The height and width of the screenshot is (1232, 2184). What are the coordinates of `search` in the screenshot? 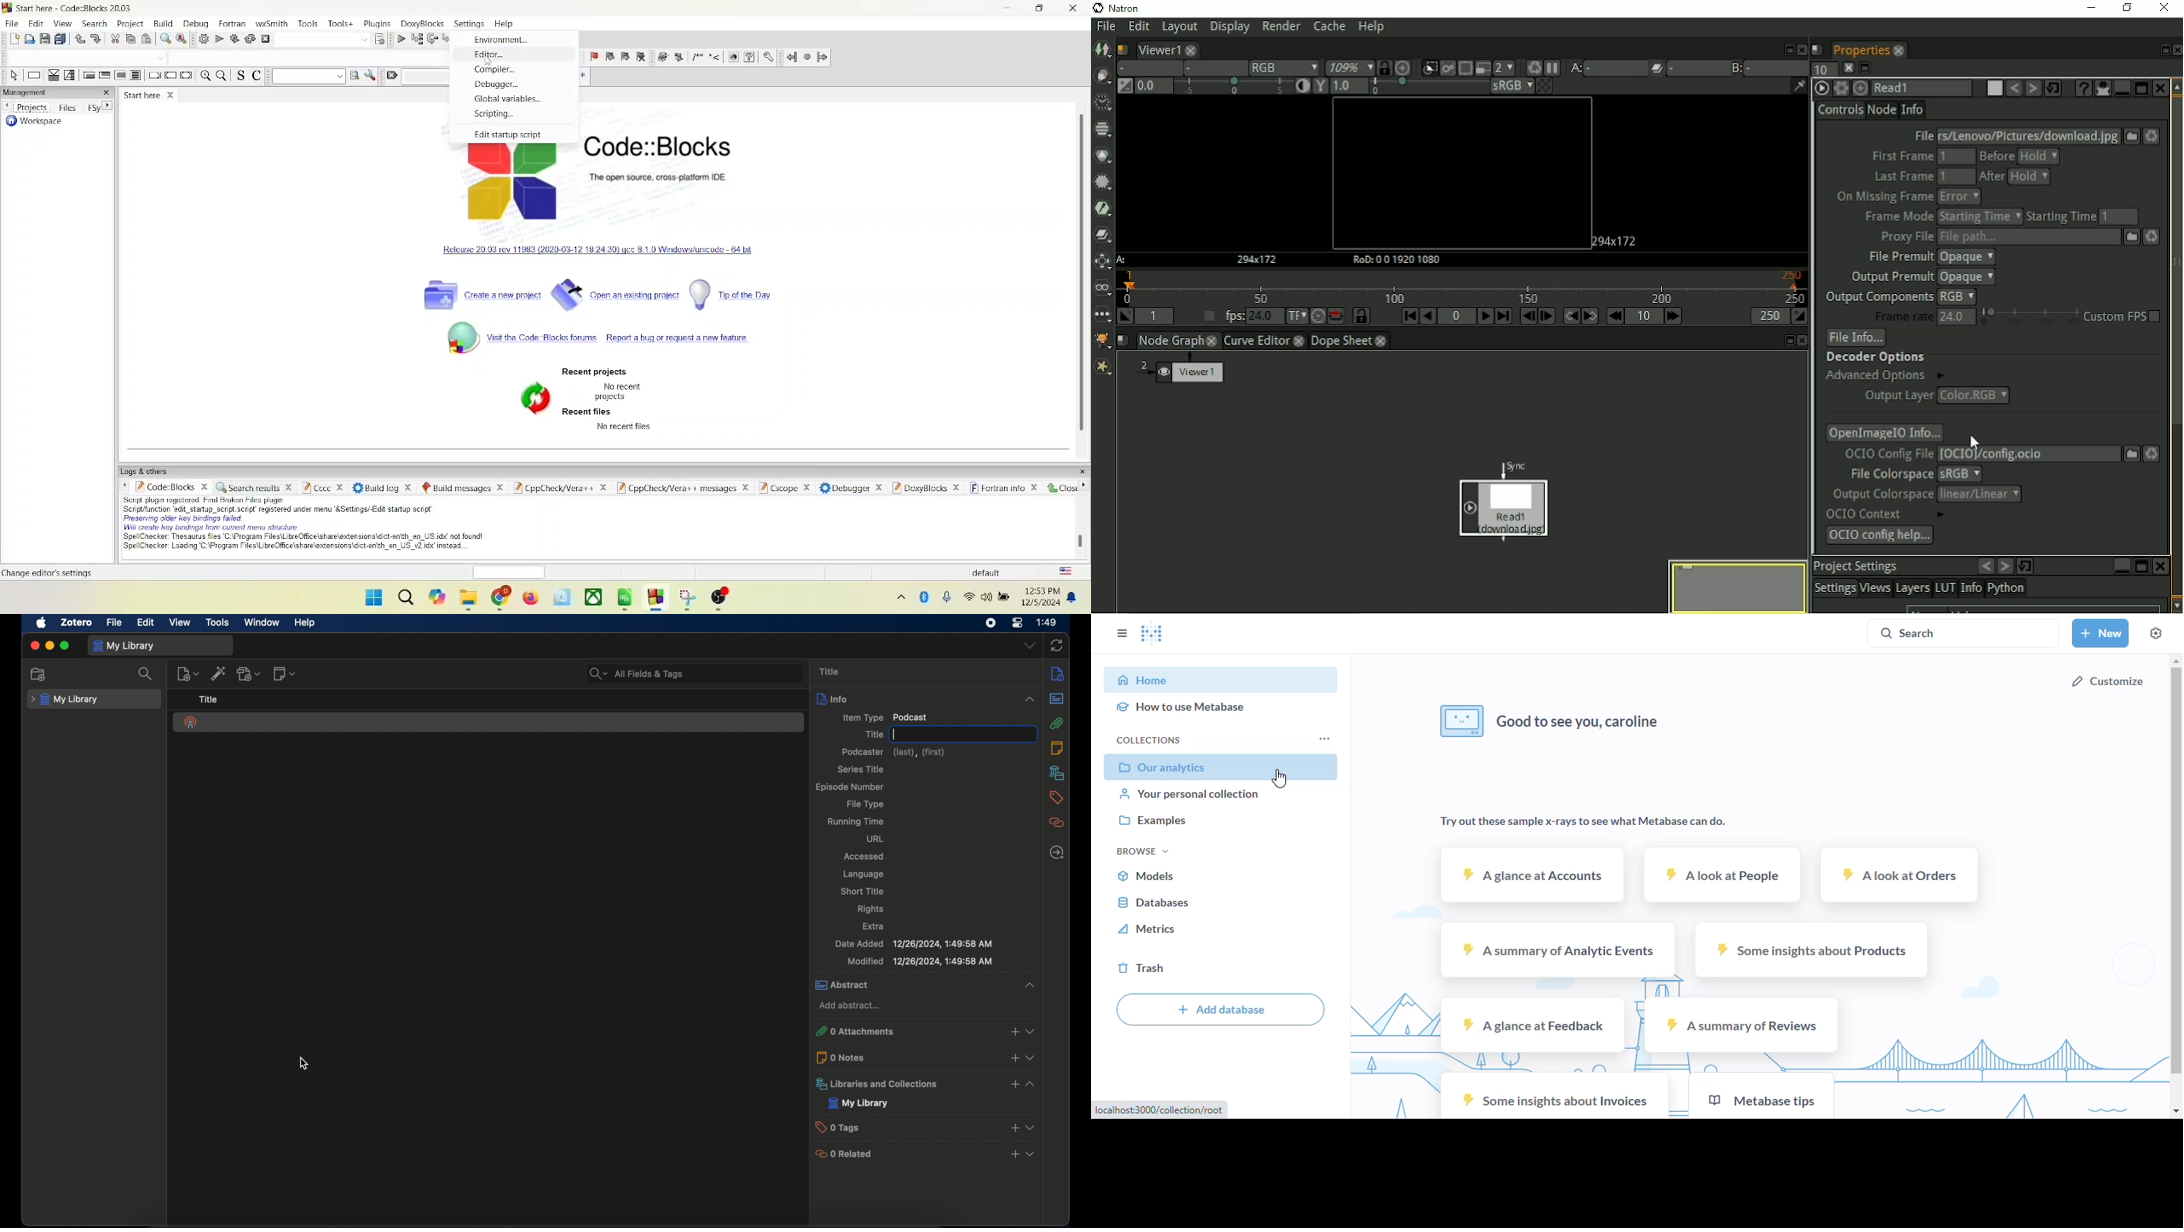 It's located at (94, 23).